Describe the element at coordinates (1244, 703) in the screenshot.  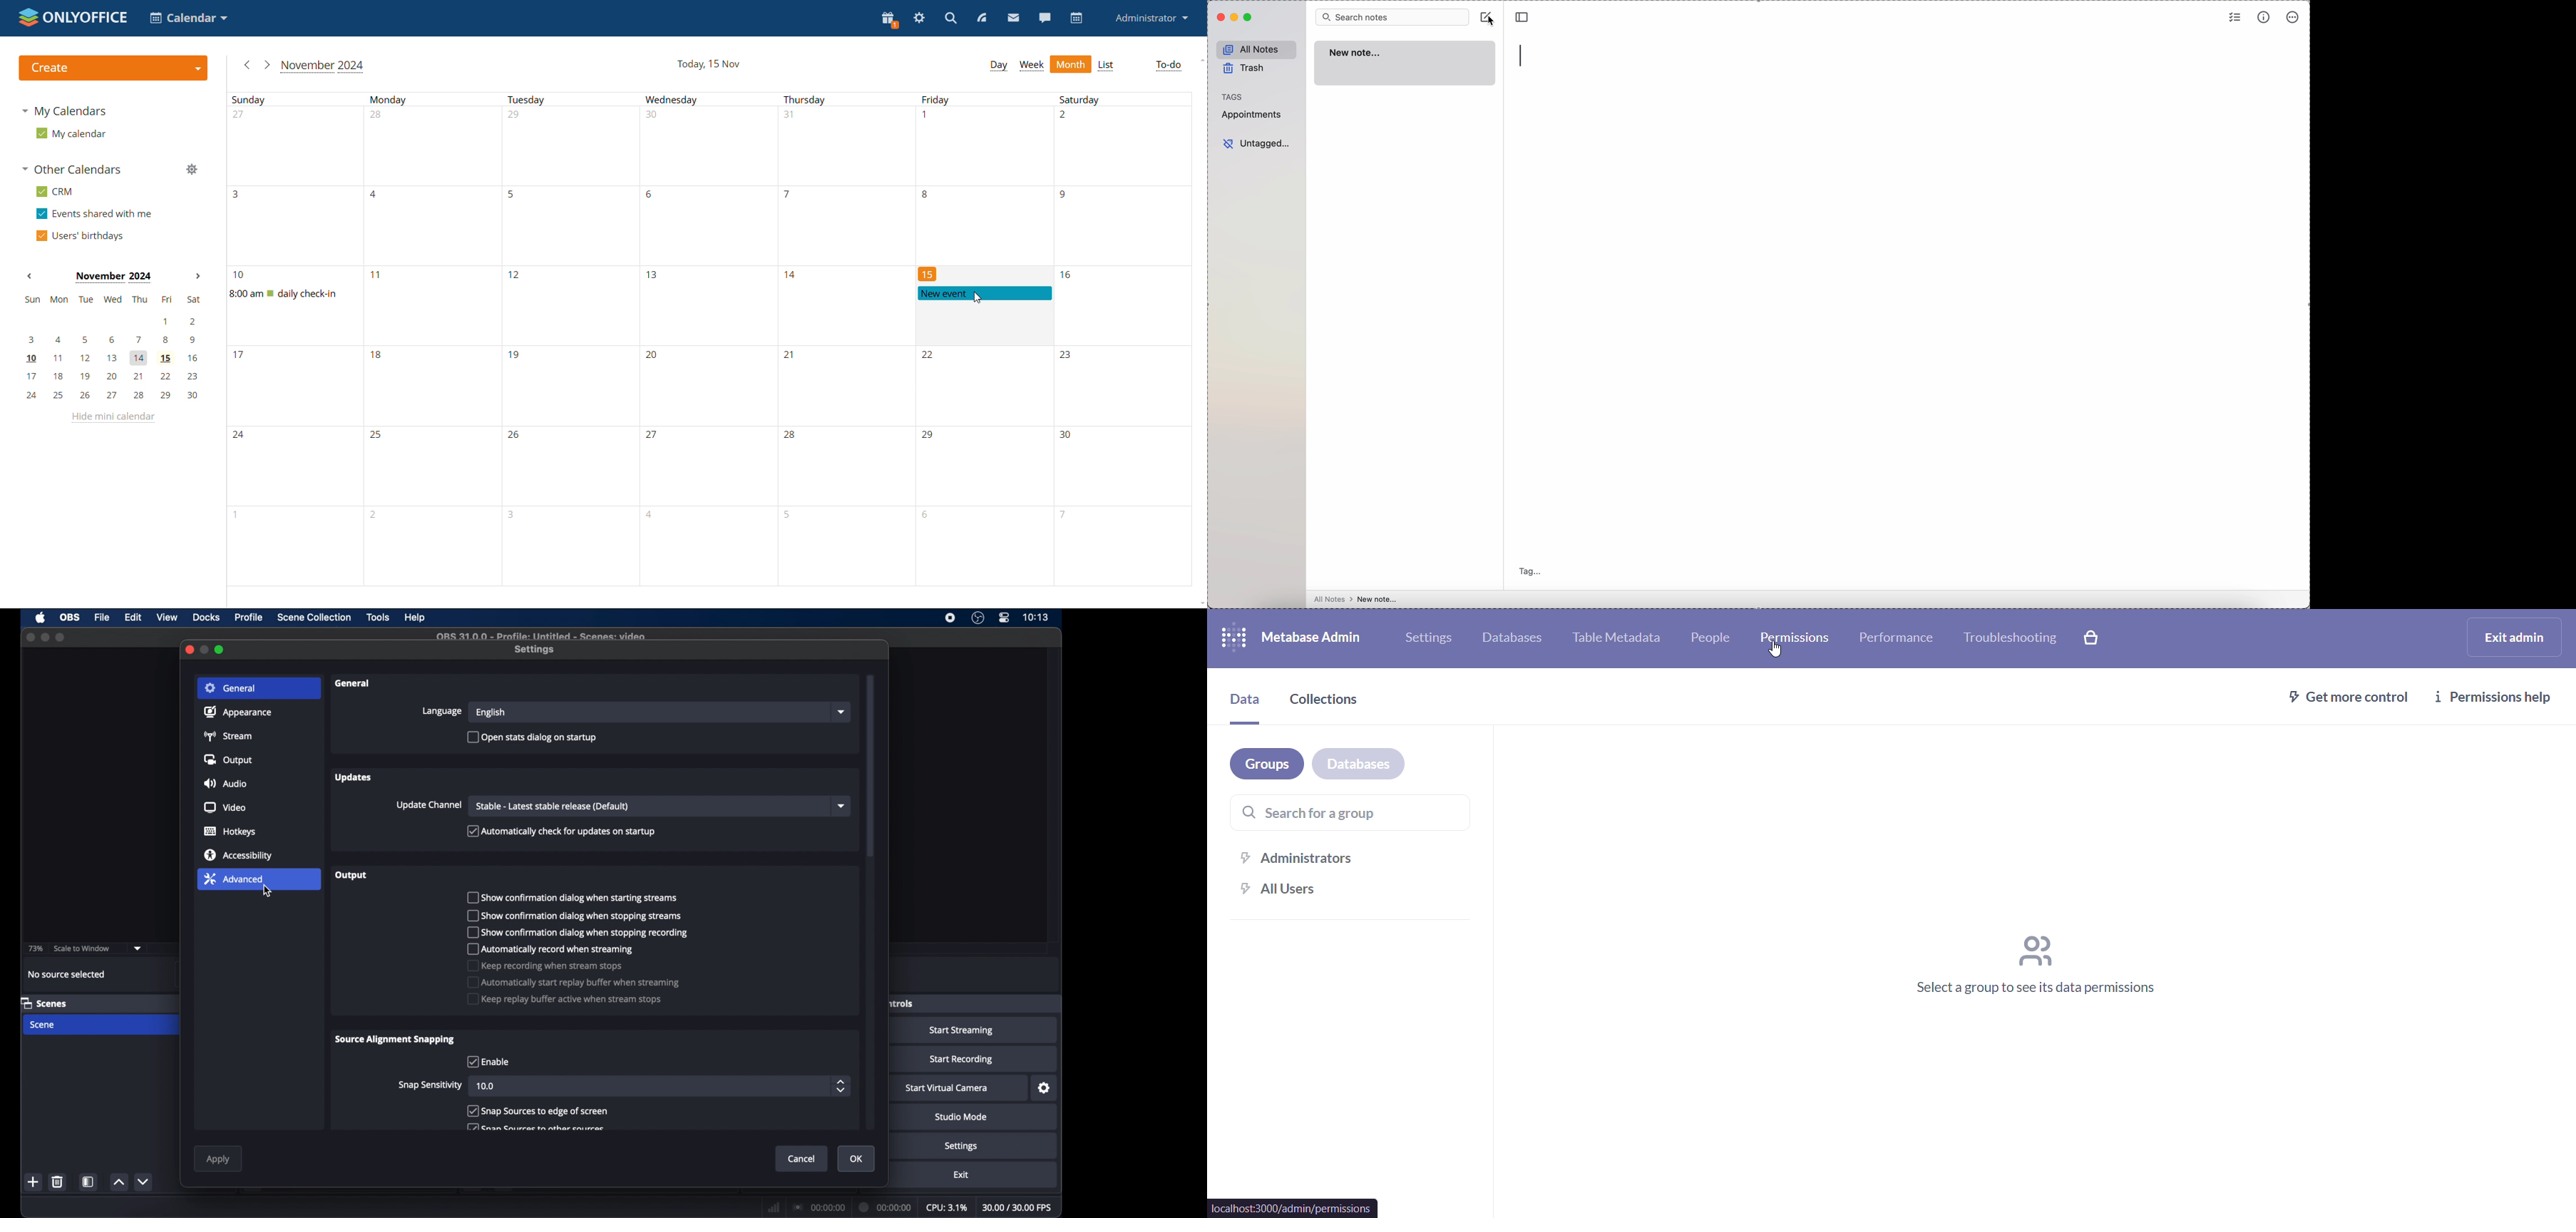
I see `data` at that location.